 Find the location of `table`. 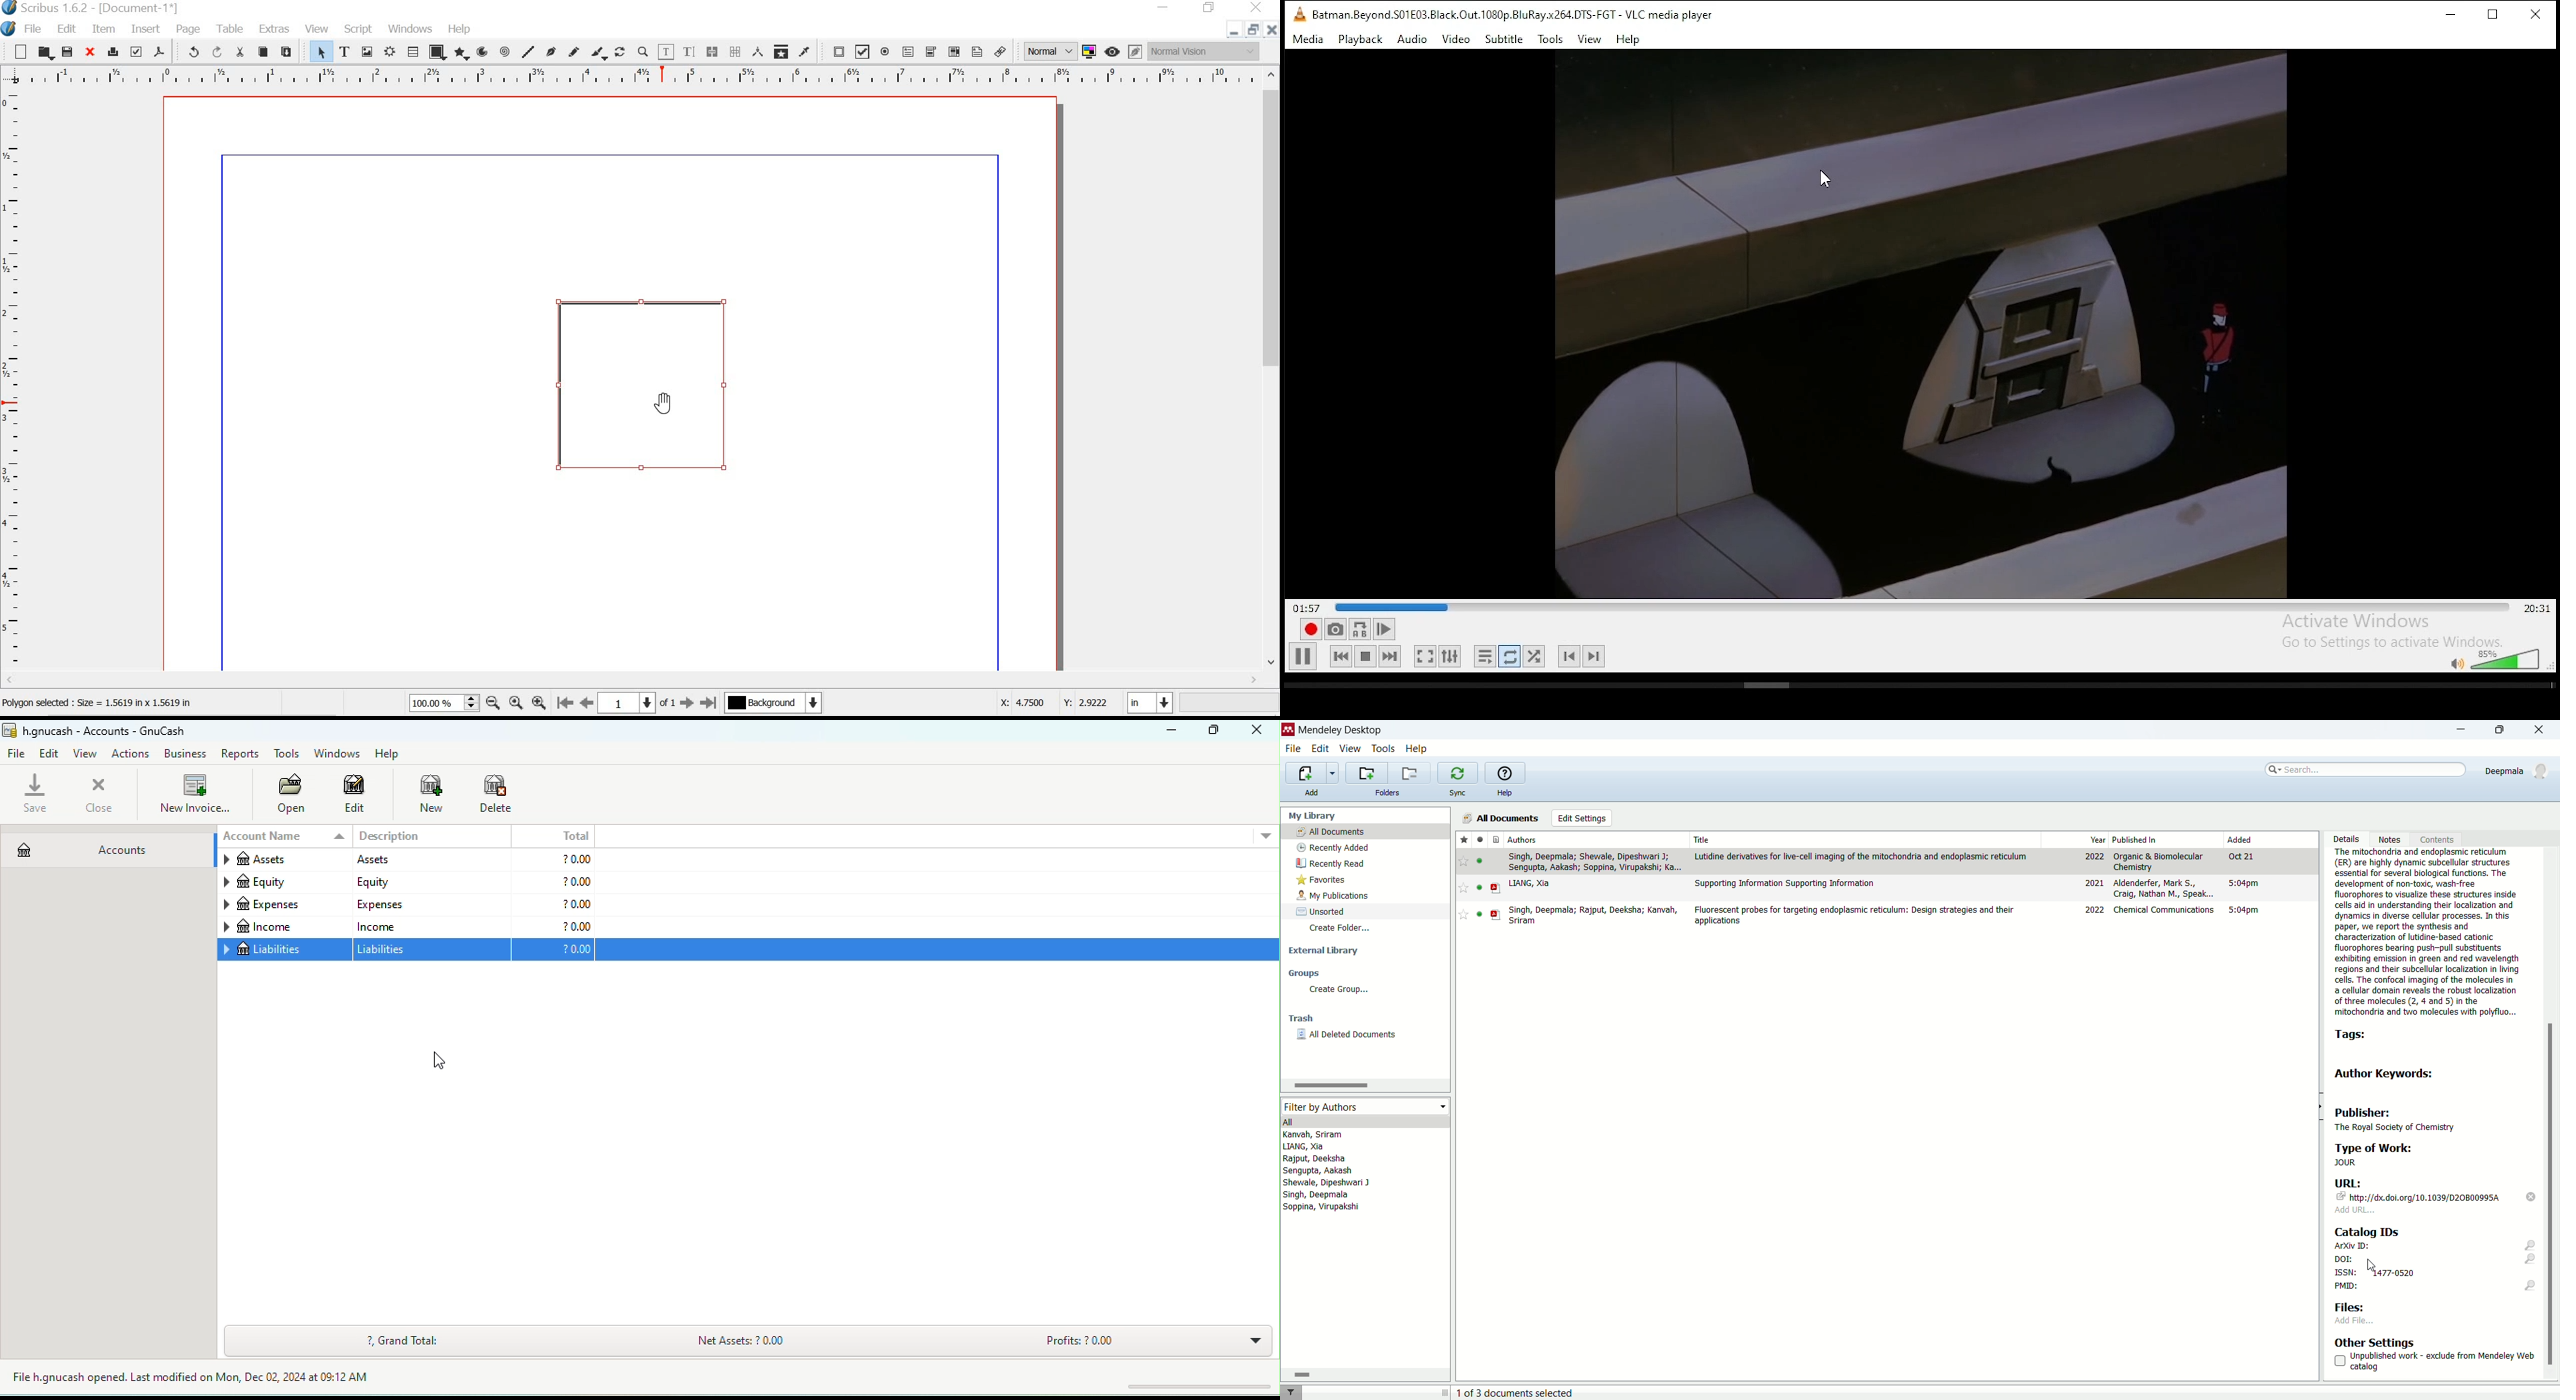

table is located at coordinates (413, 51).